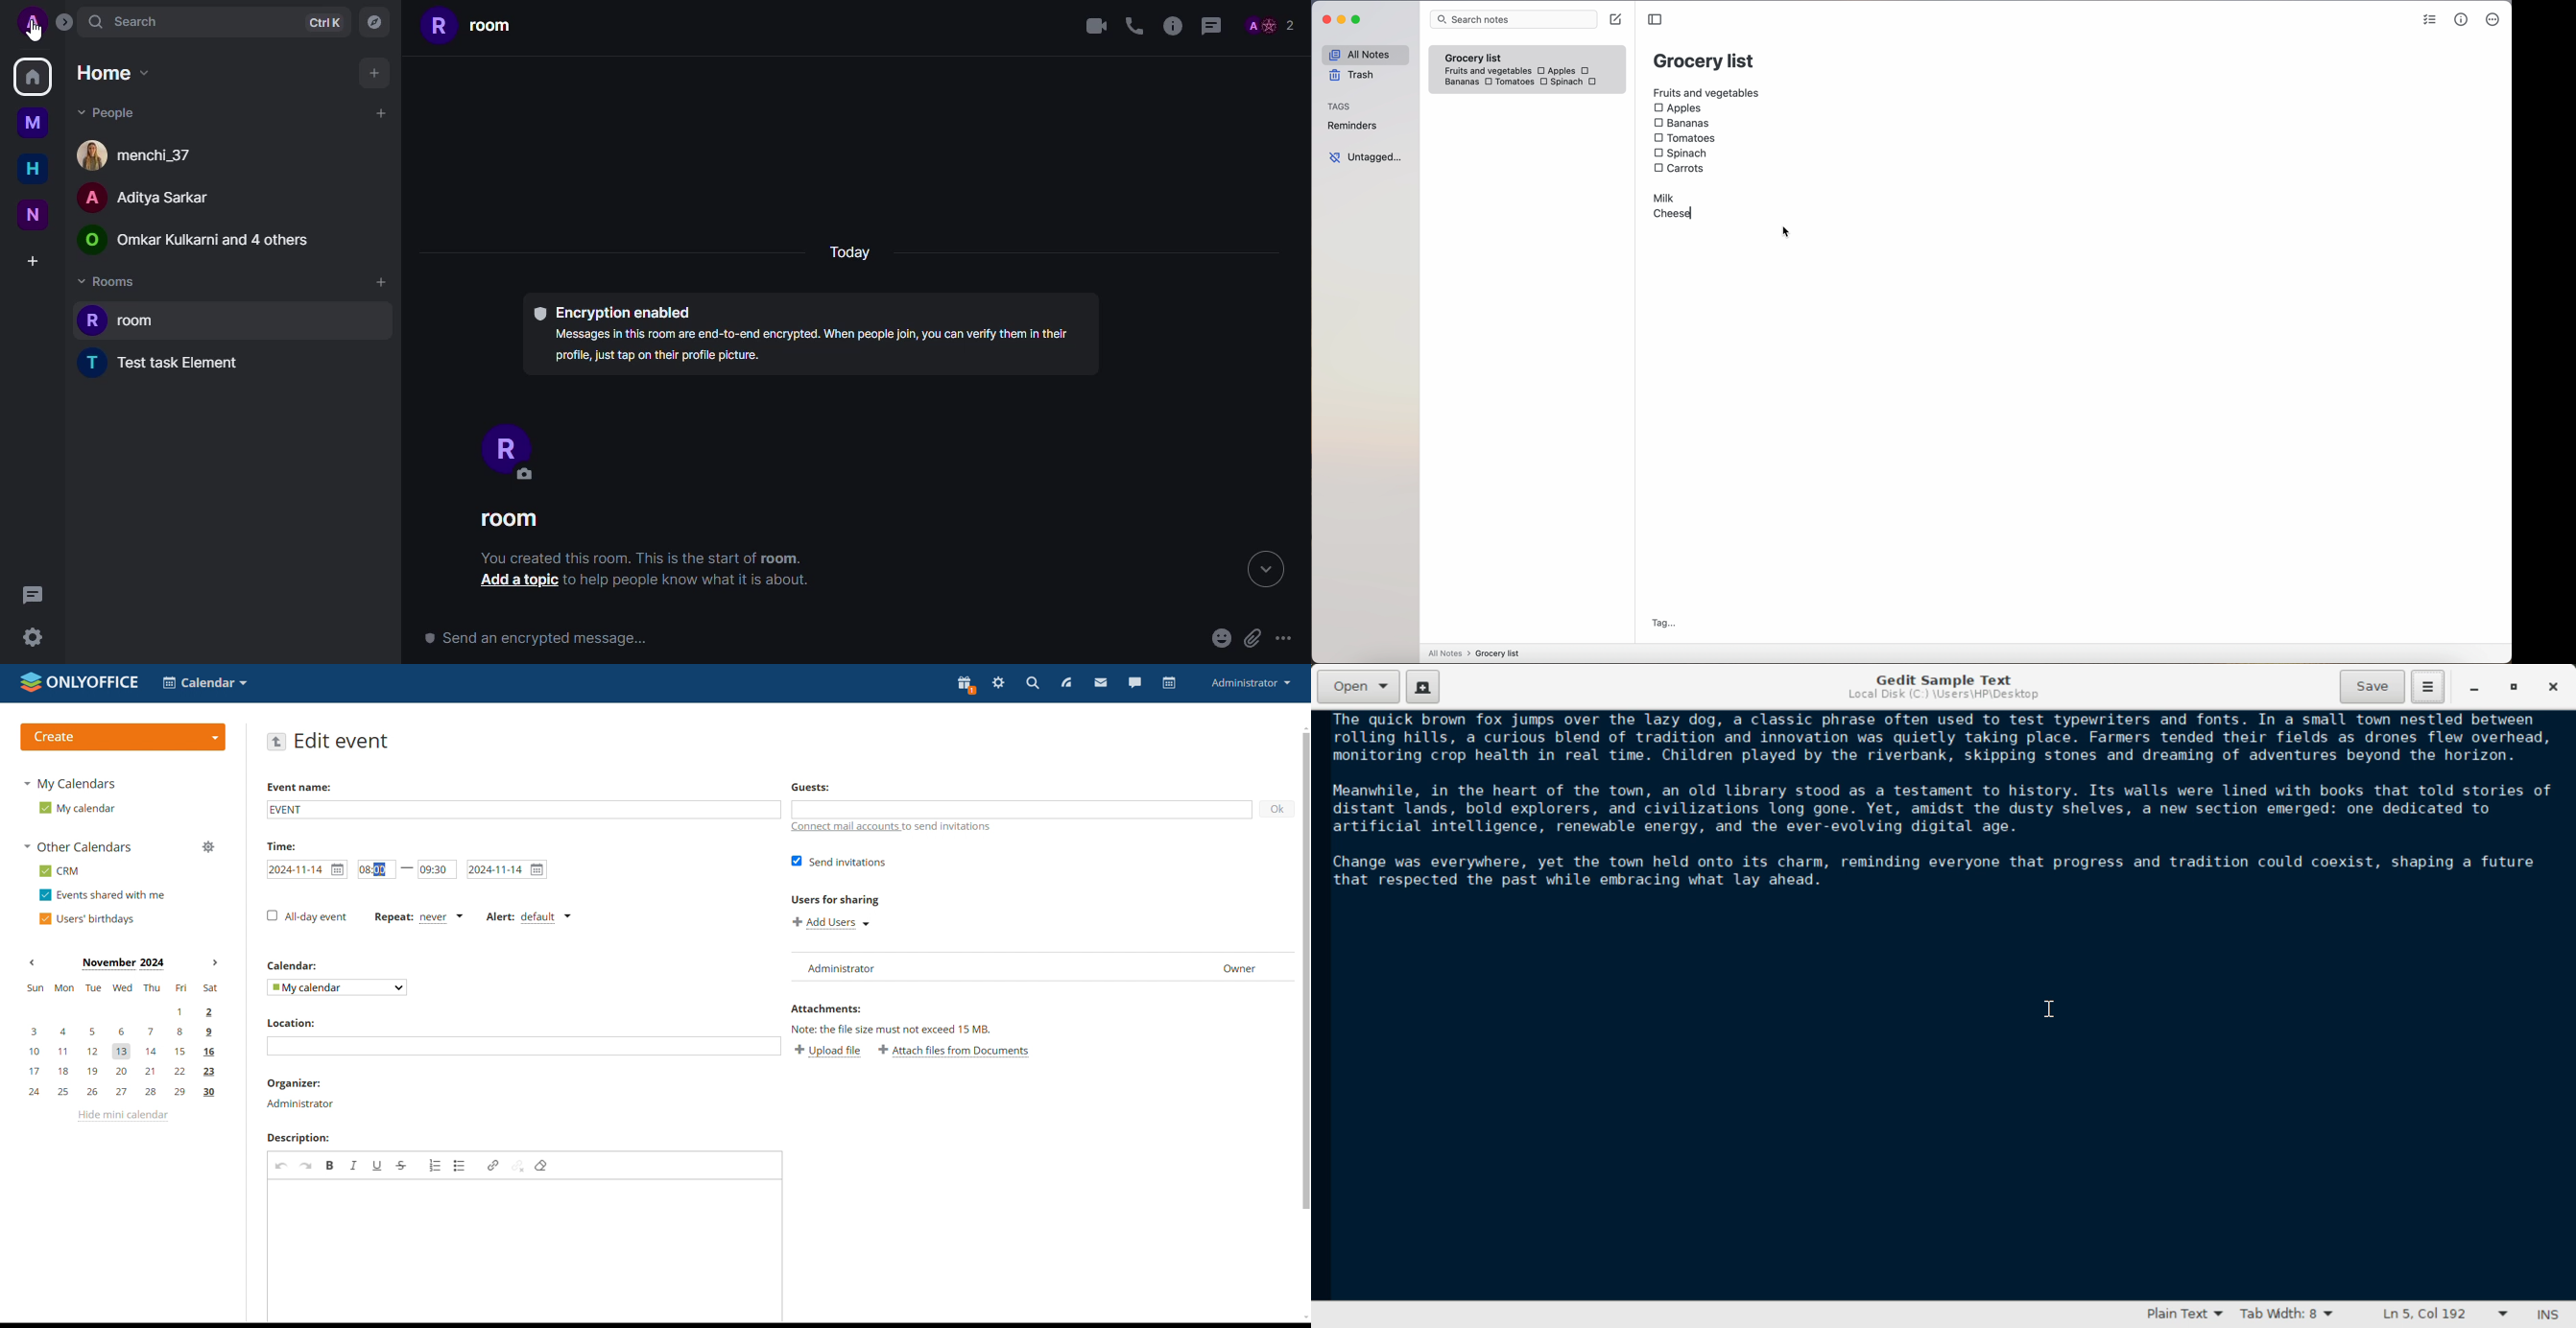  What do you see at coordinates (298, 1087) in the screenshot?
I see `organizer` at bounding box center [298, 1087].